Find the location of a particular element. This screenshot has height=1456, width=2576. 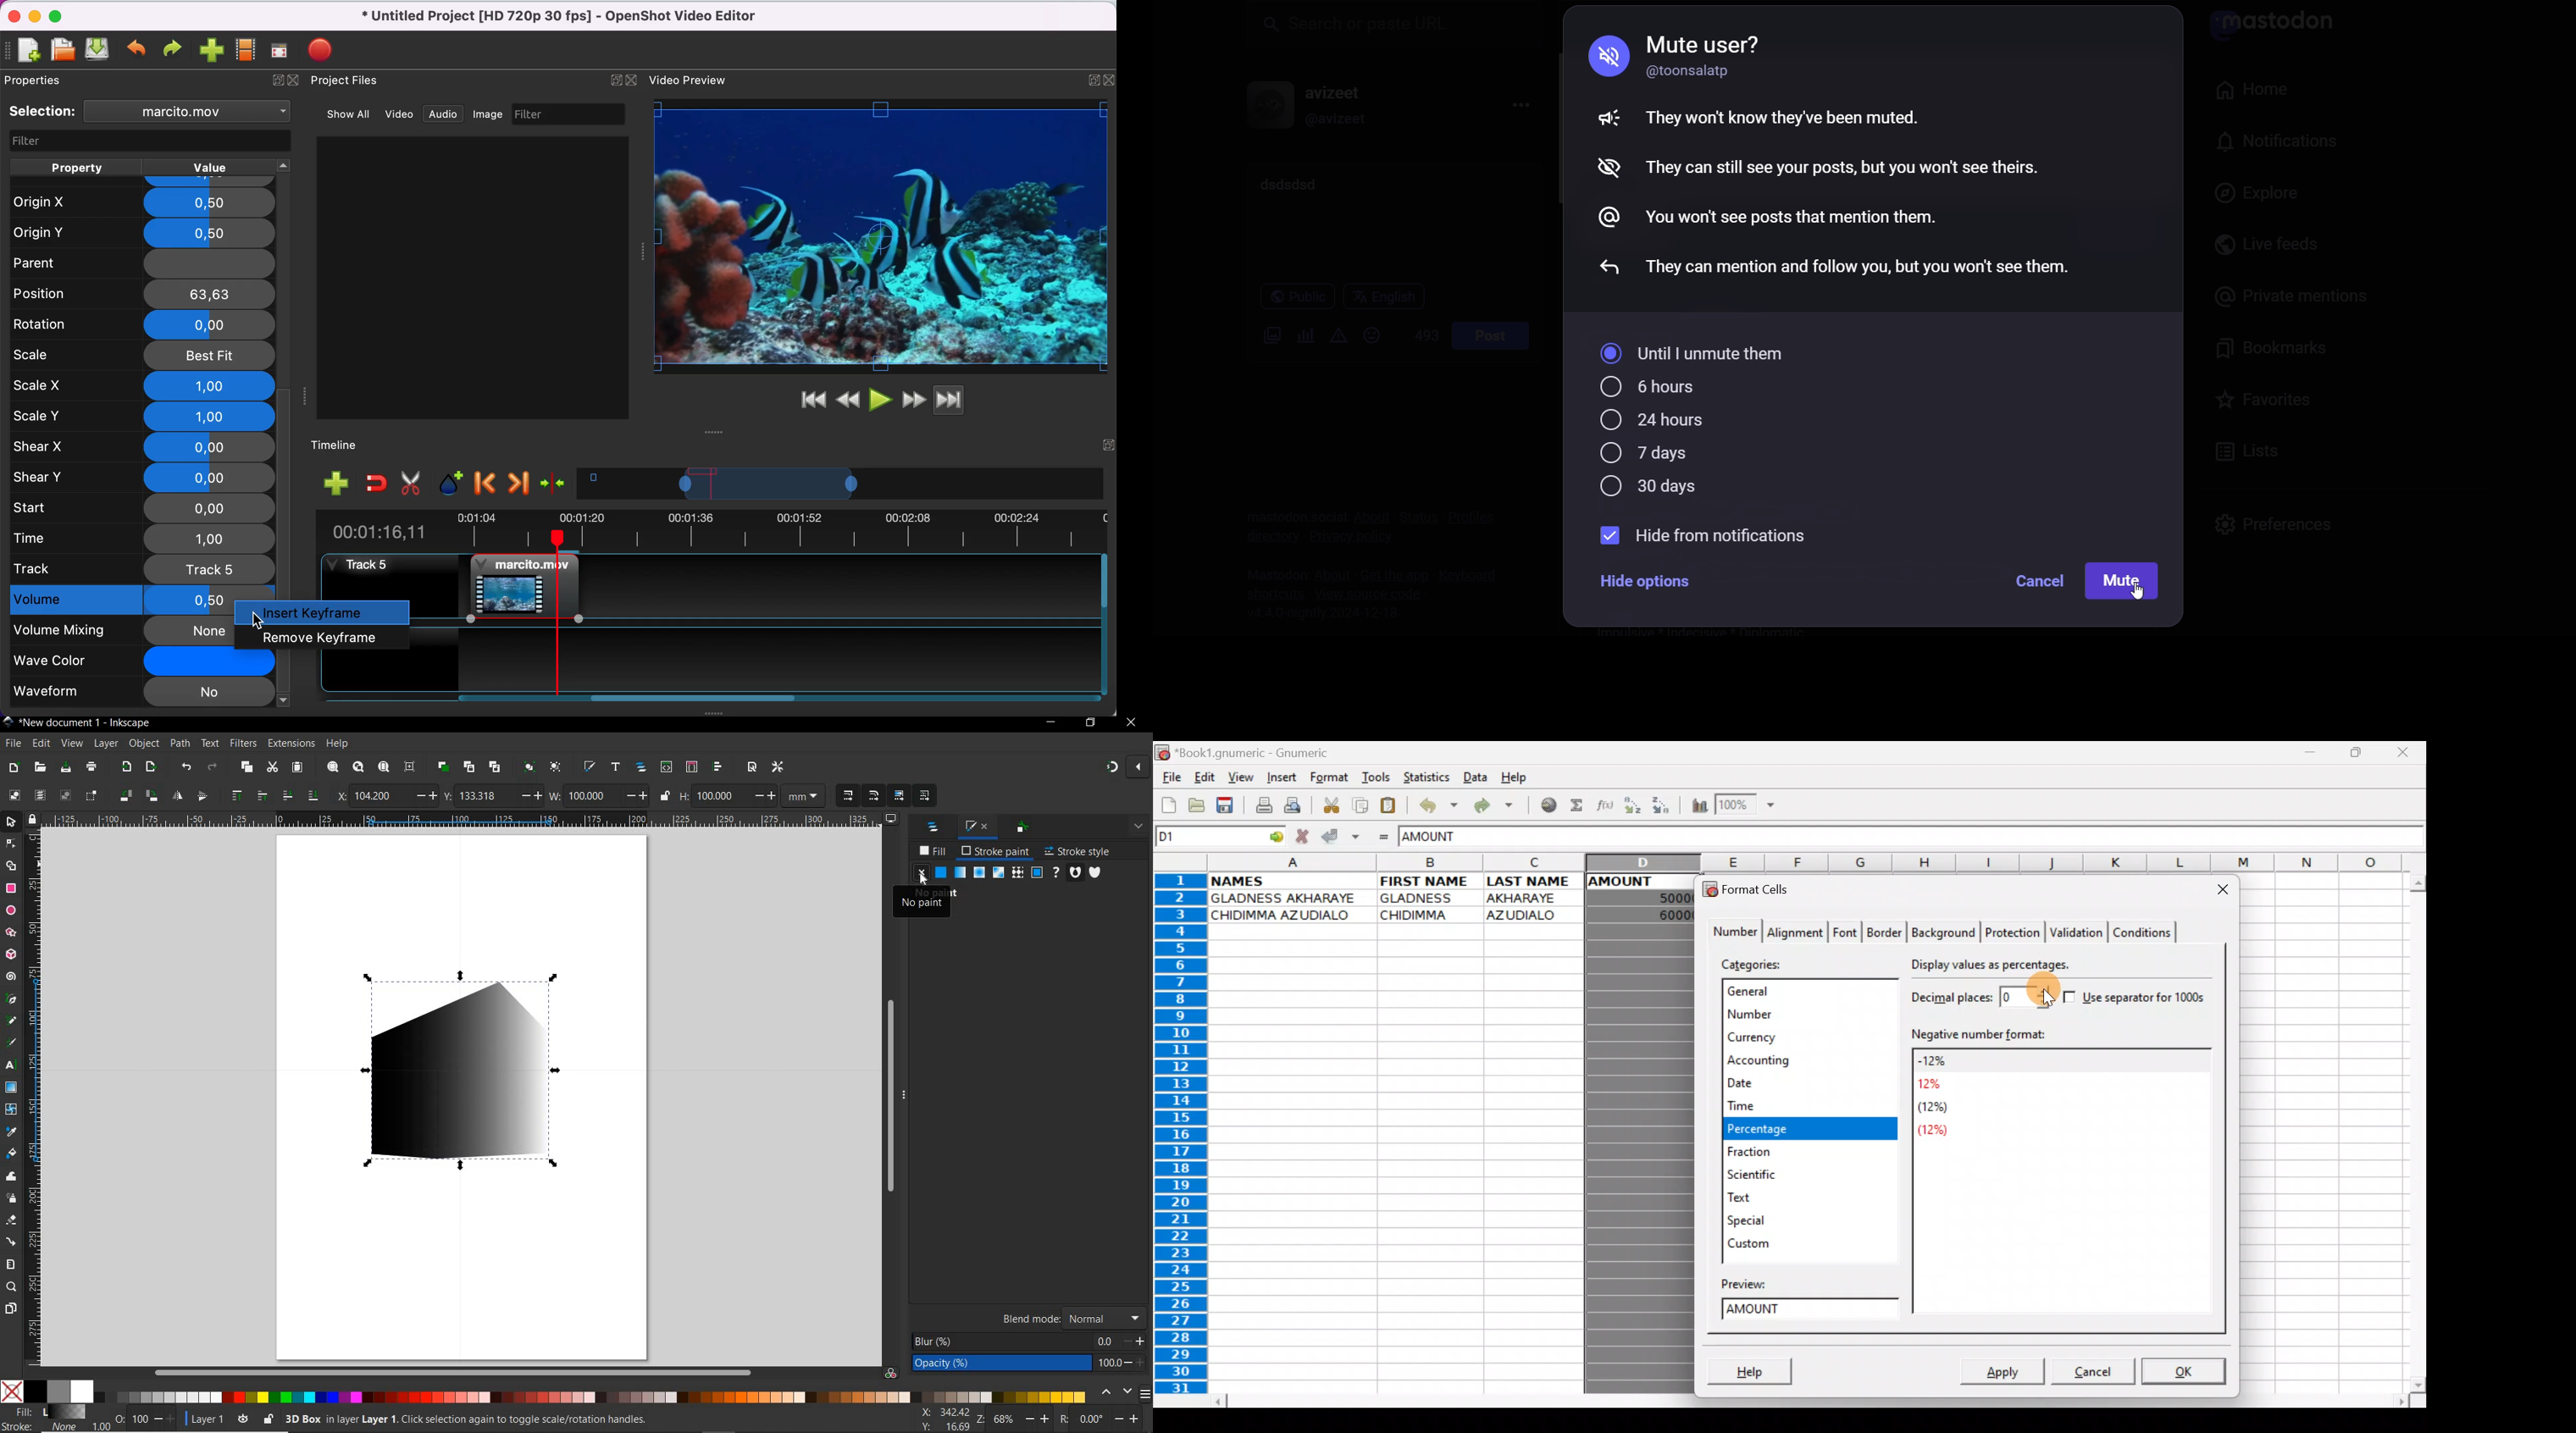

notification is located at coordinates (2268, 147).